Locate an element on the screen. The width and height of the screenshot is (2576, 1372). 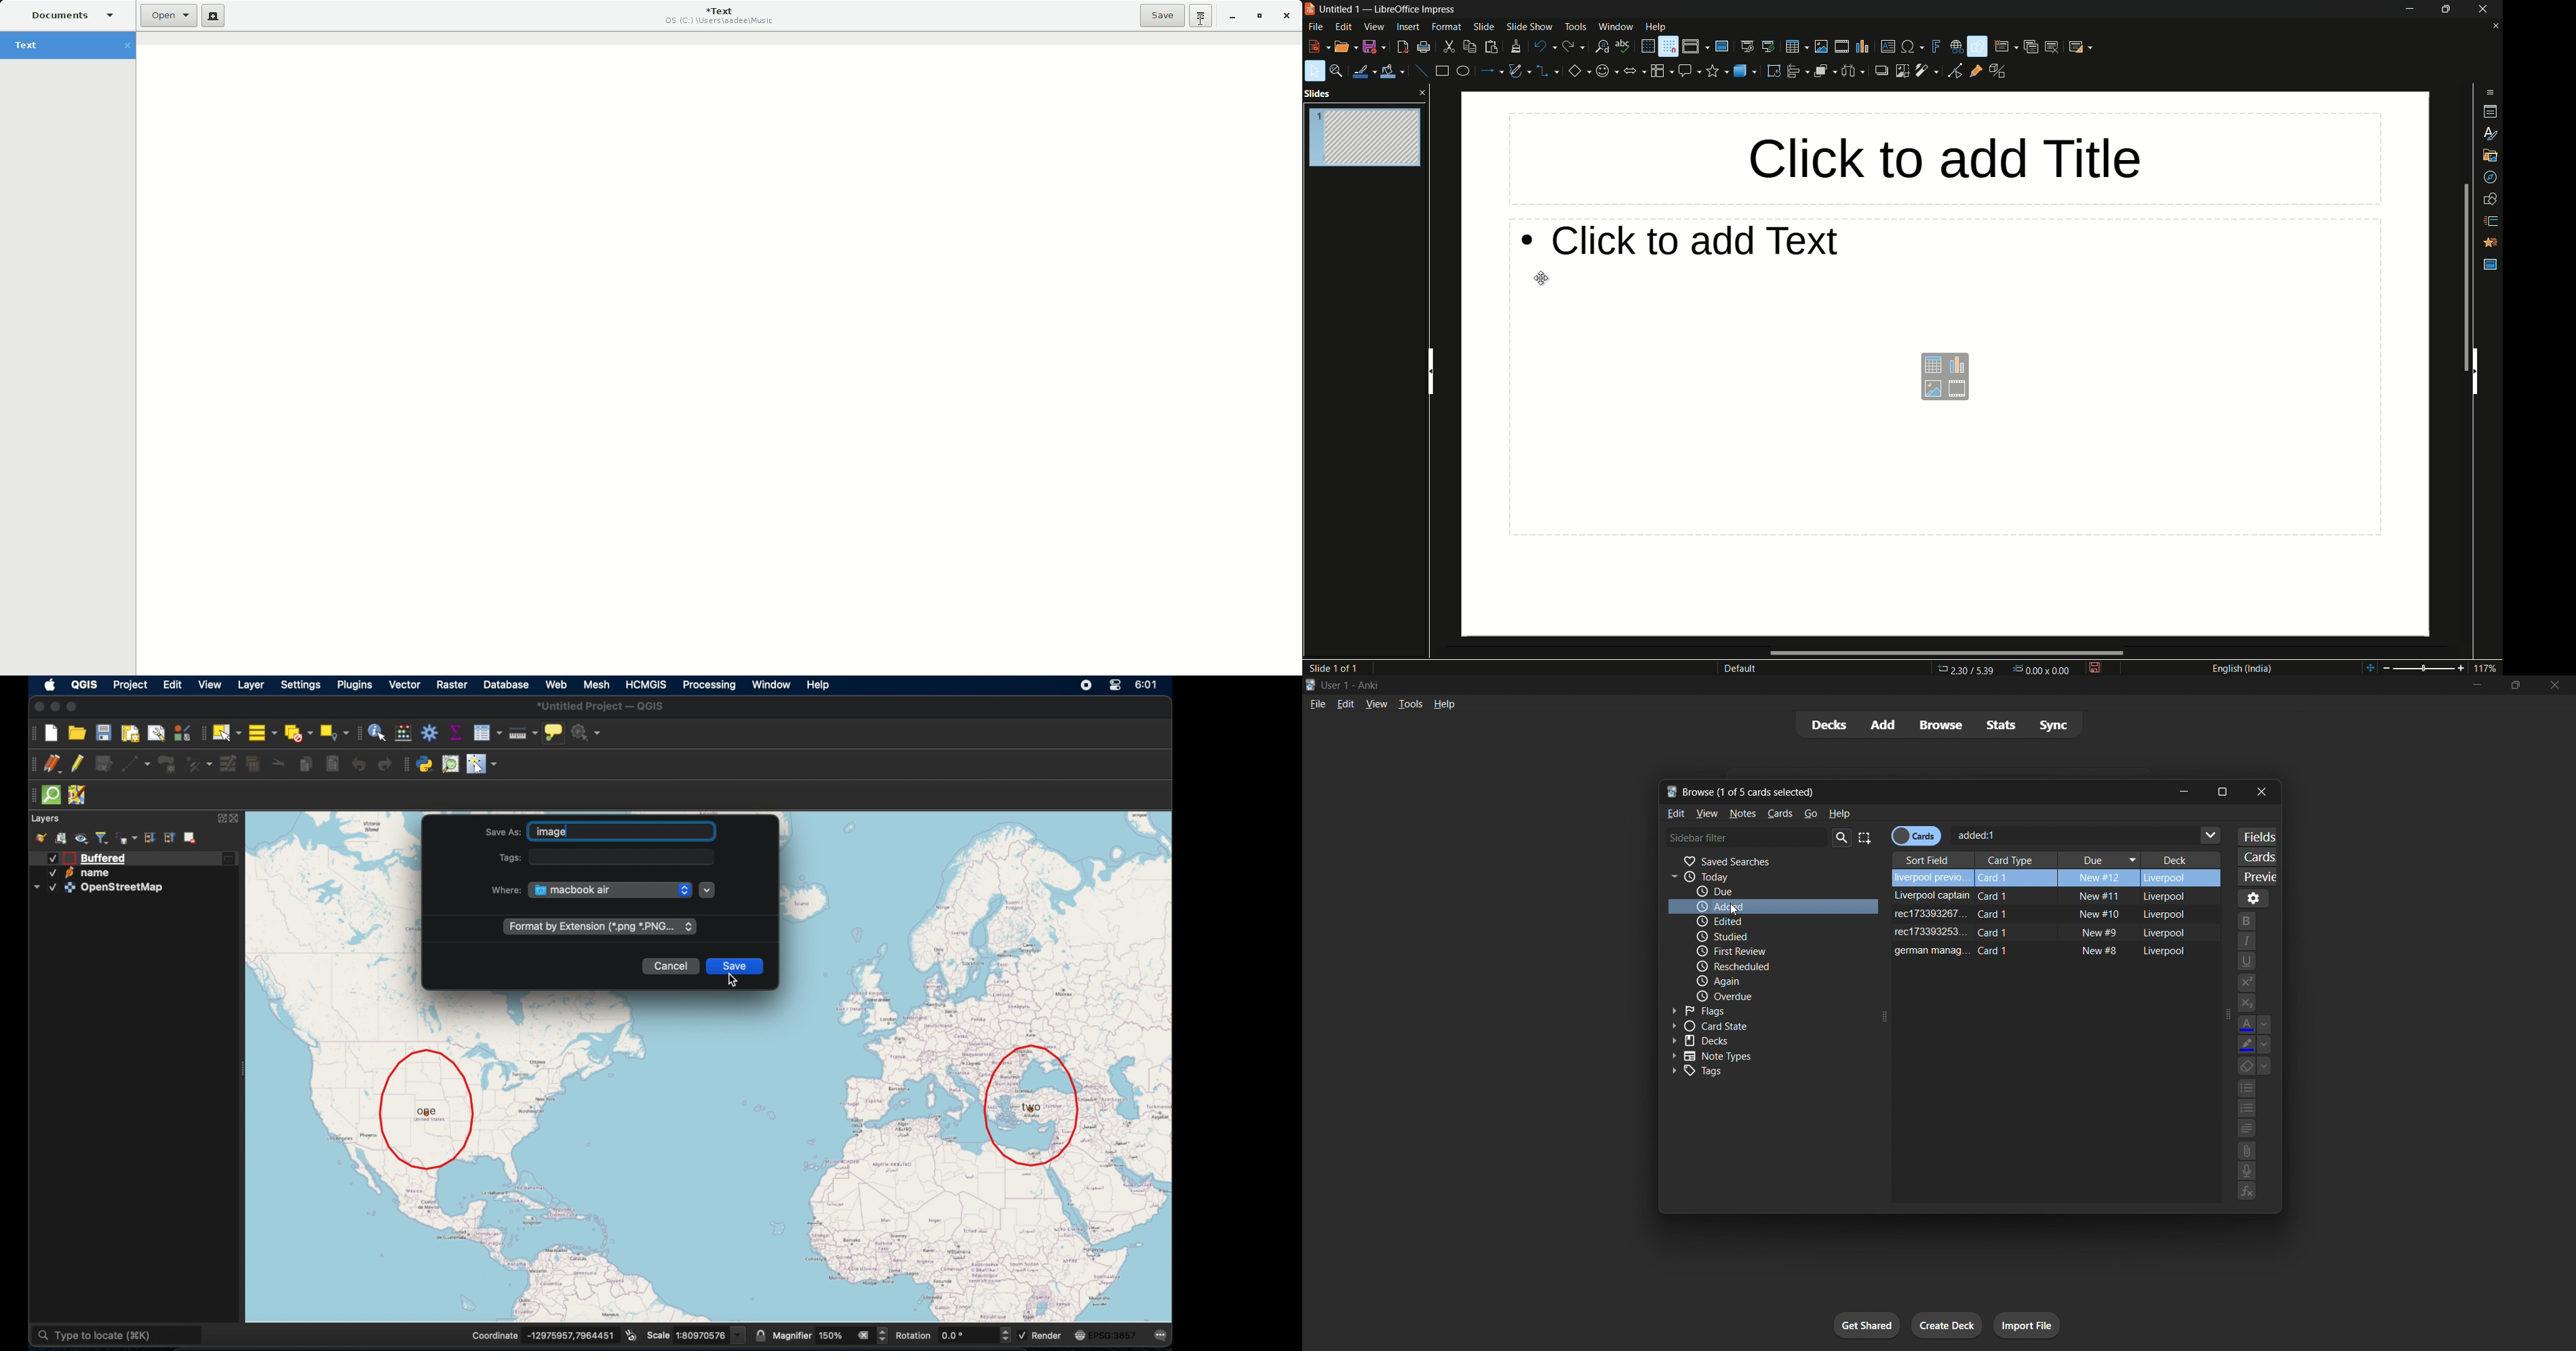
insert line is located at coordinates (1420, 73).